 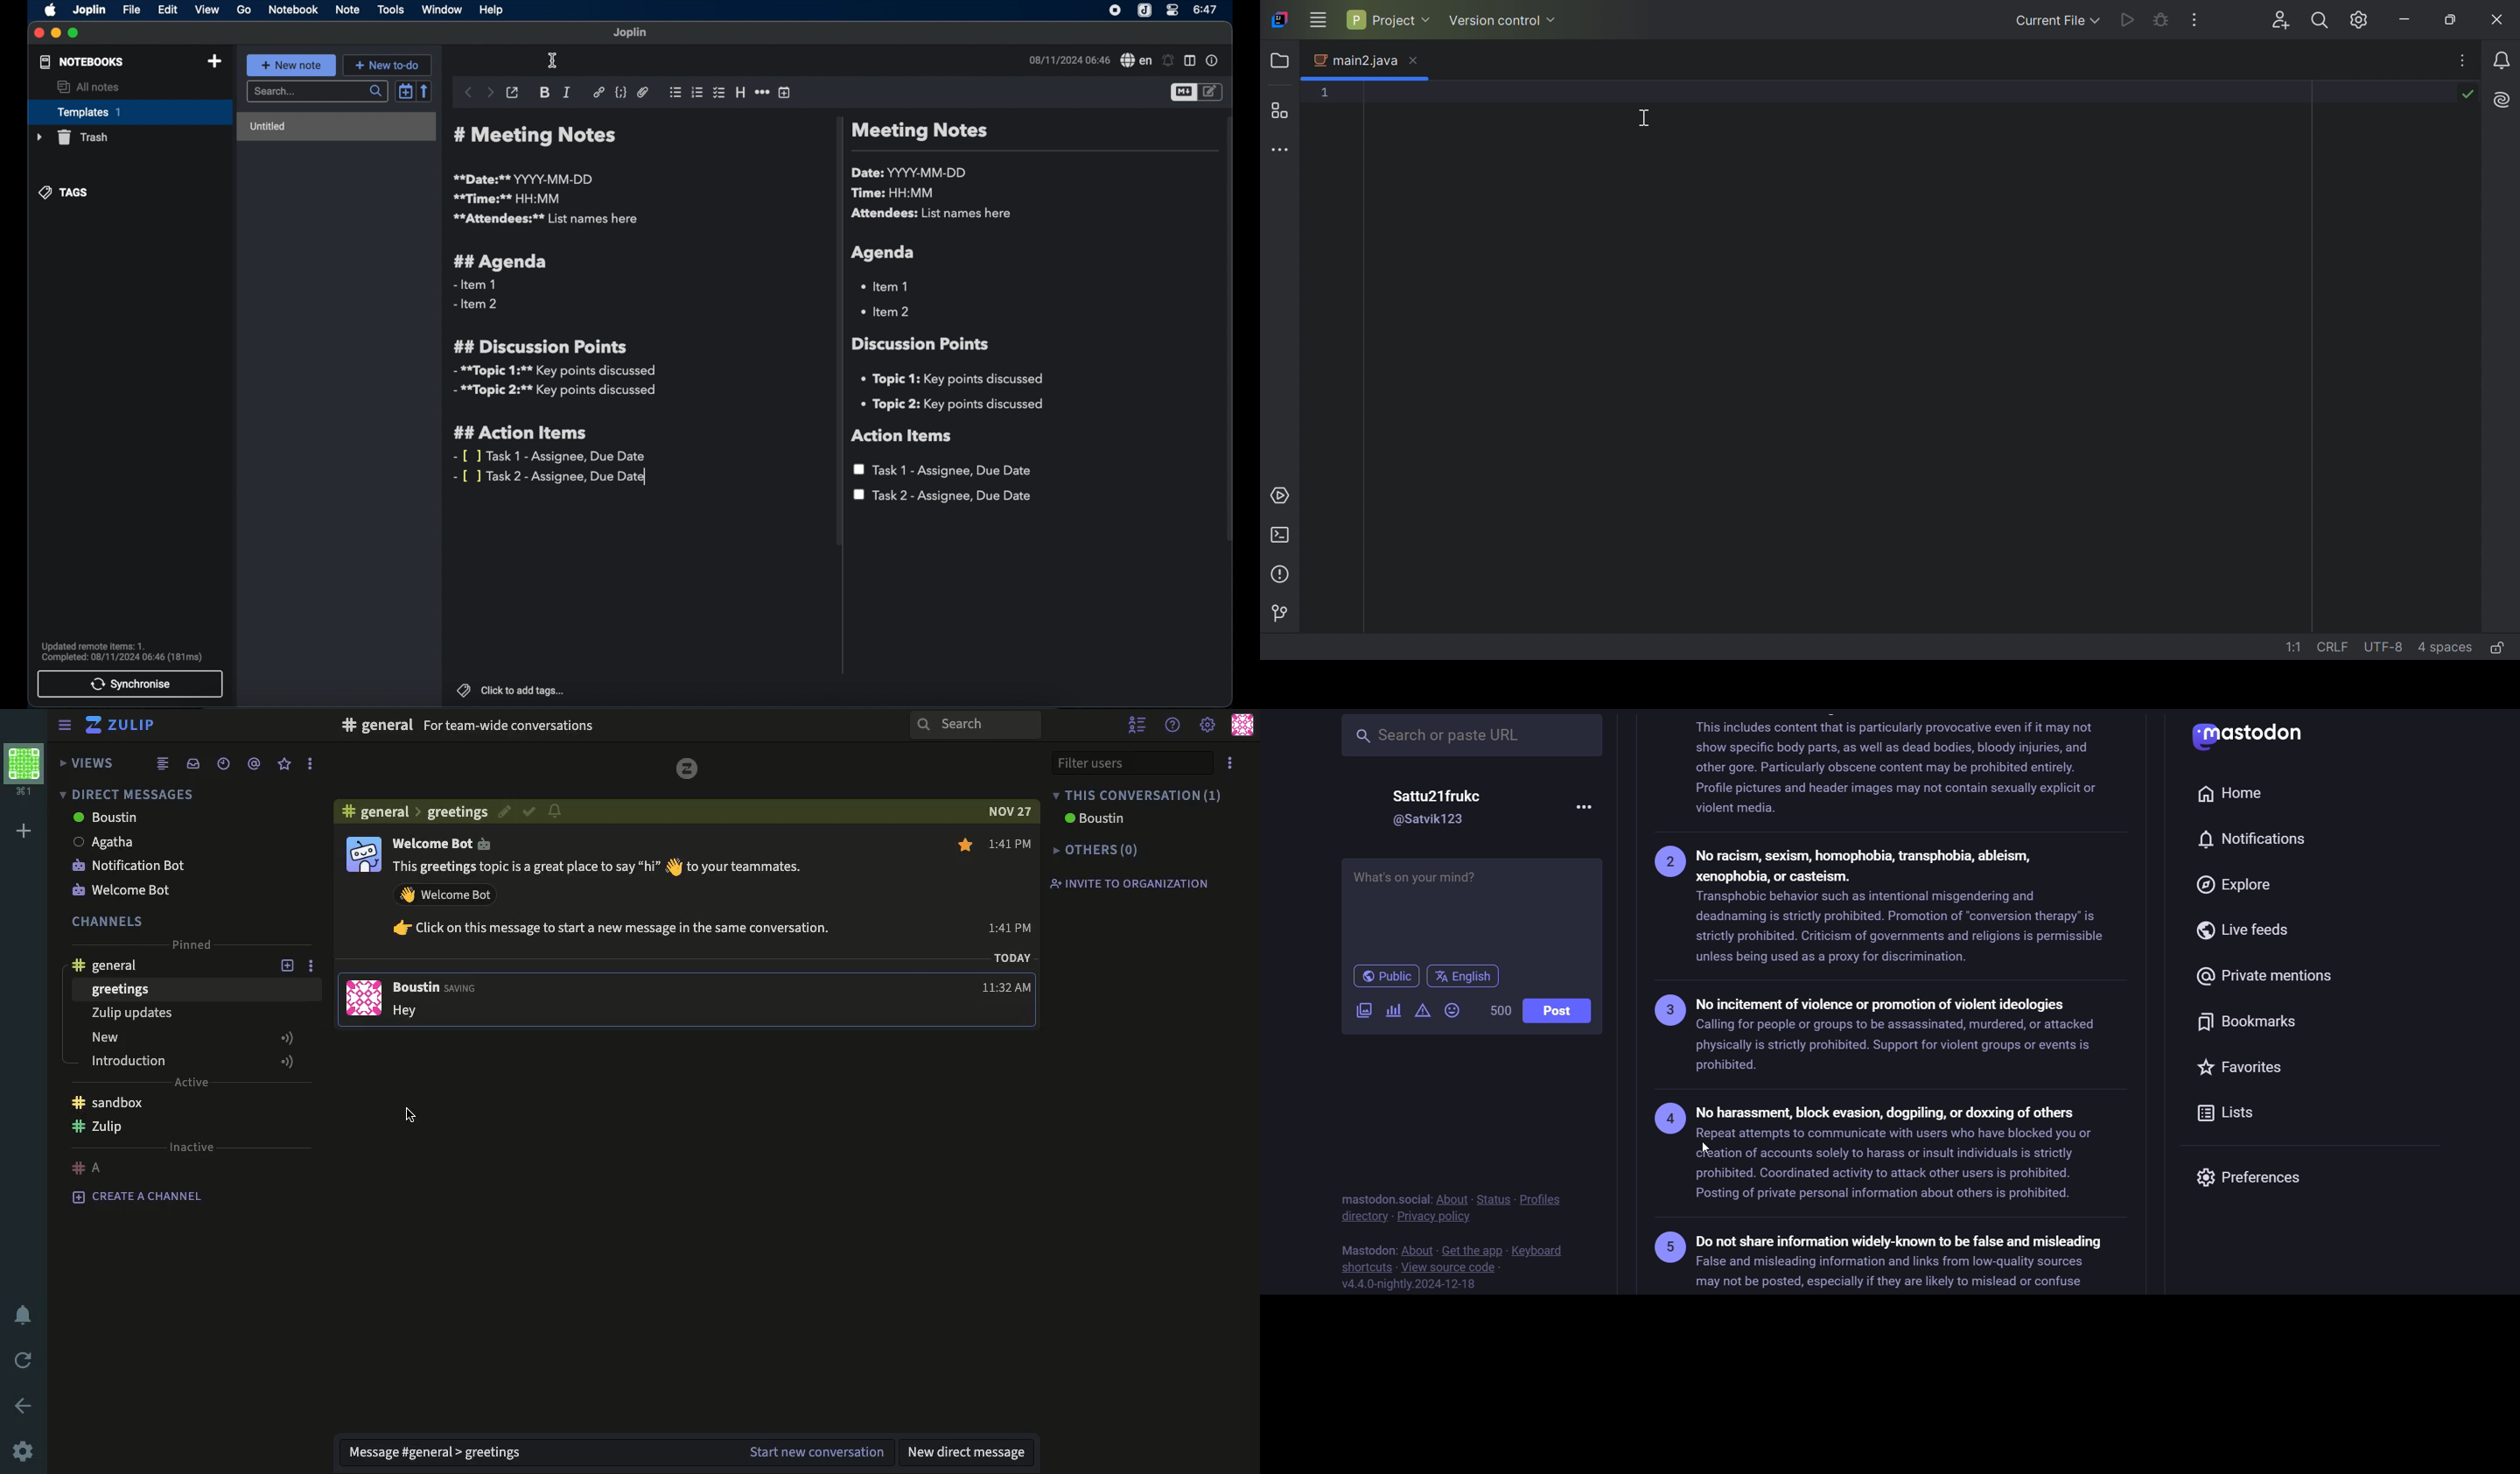 What do you see at coordinates (1137, 795) in the screenshot?
I see `this conversation` at bounding box center [1137, 795].